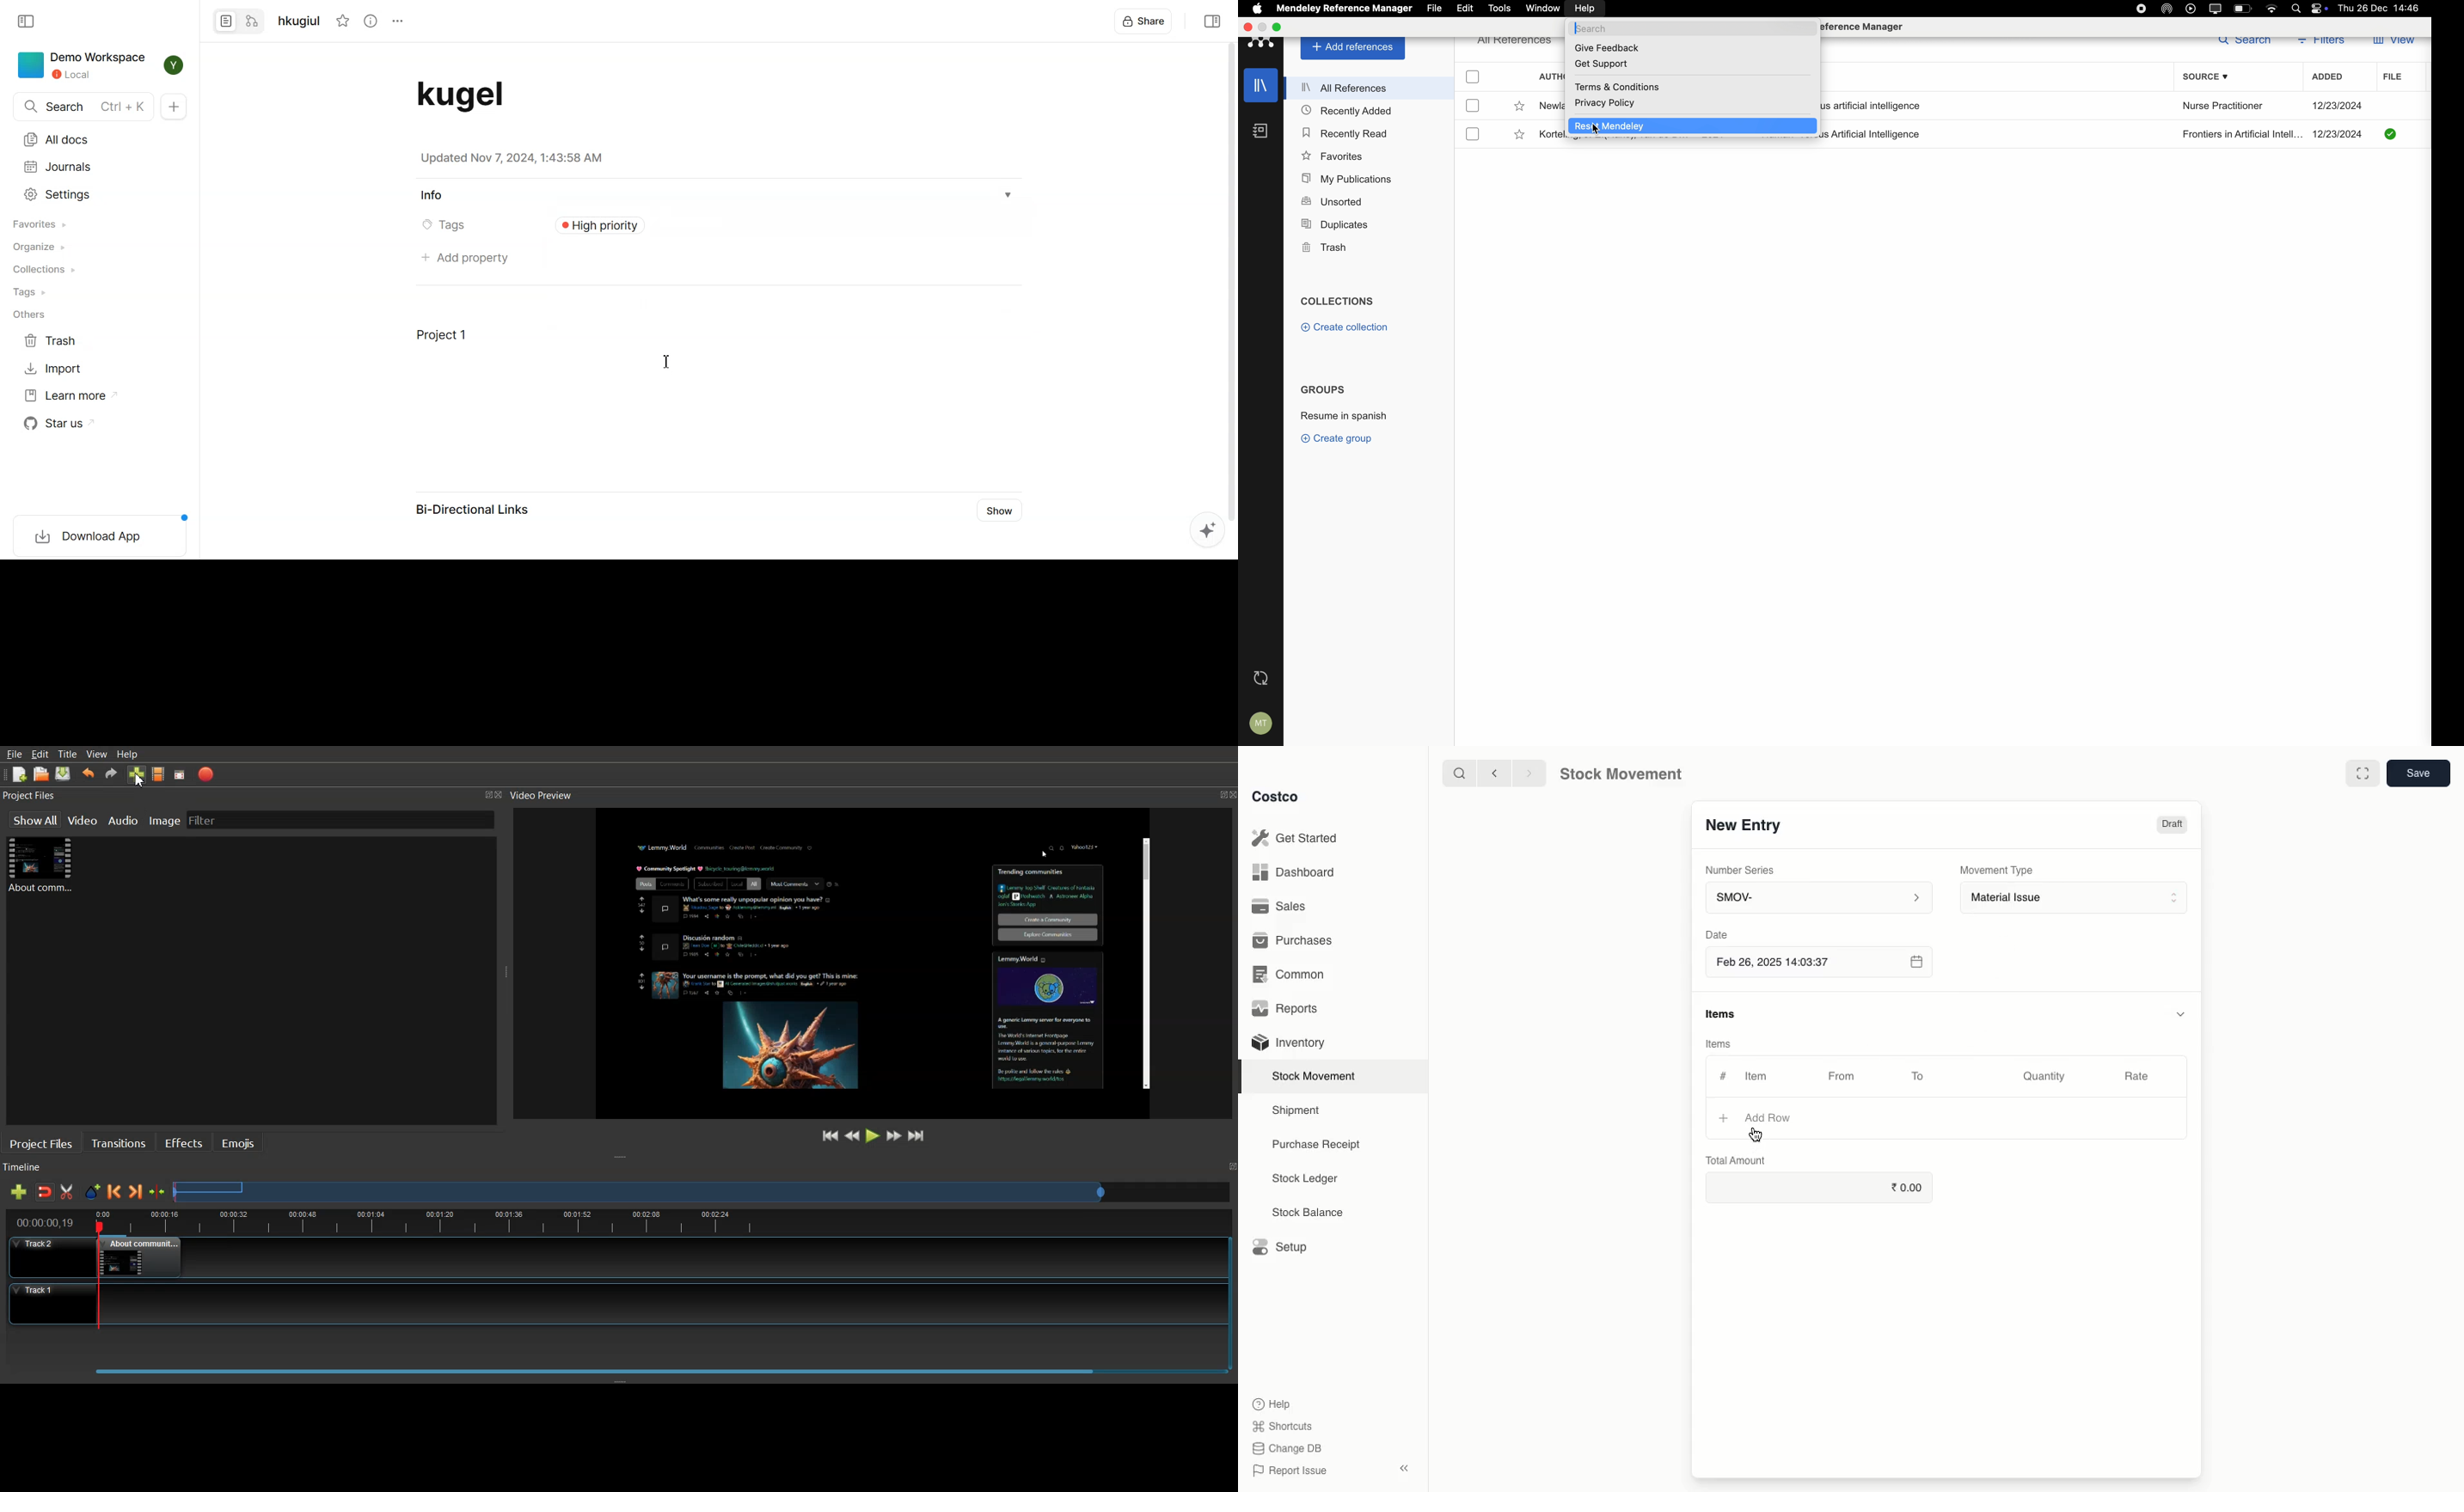  I want to click on Report Issue, so click(1292, 1471).